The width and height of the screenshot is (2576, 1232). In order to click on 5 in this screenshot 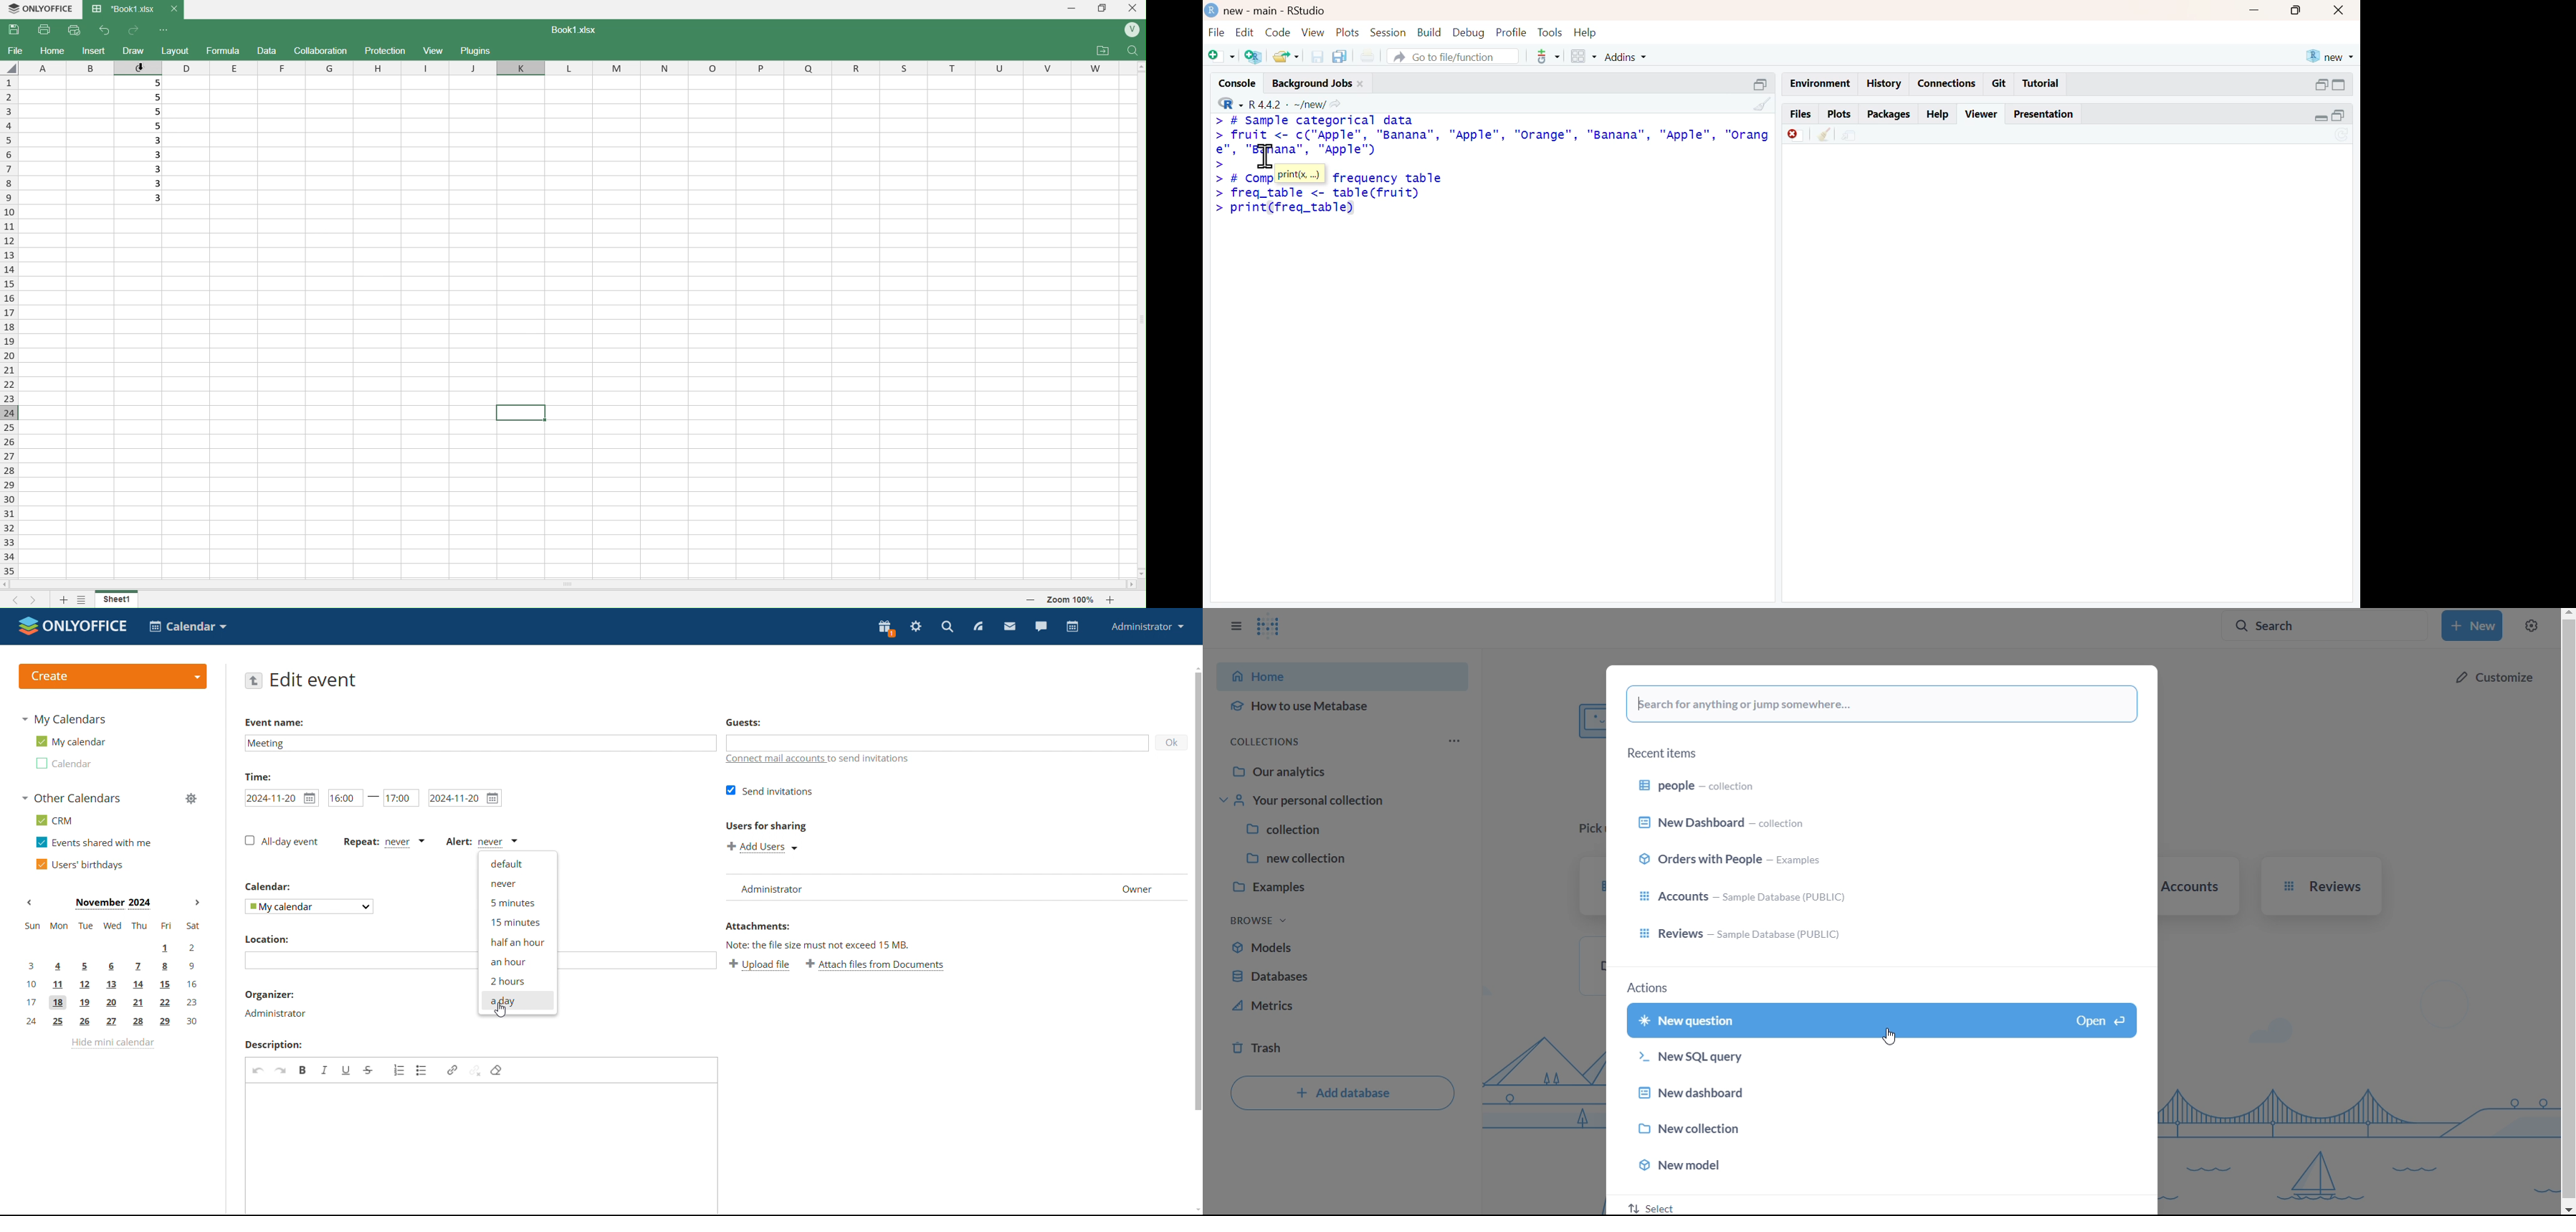, I will do `click(144, 127)`.